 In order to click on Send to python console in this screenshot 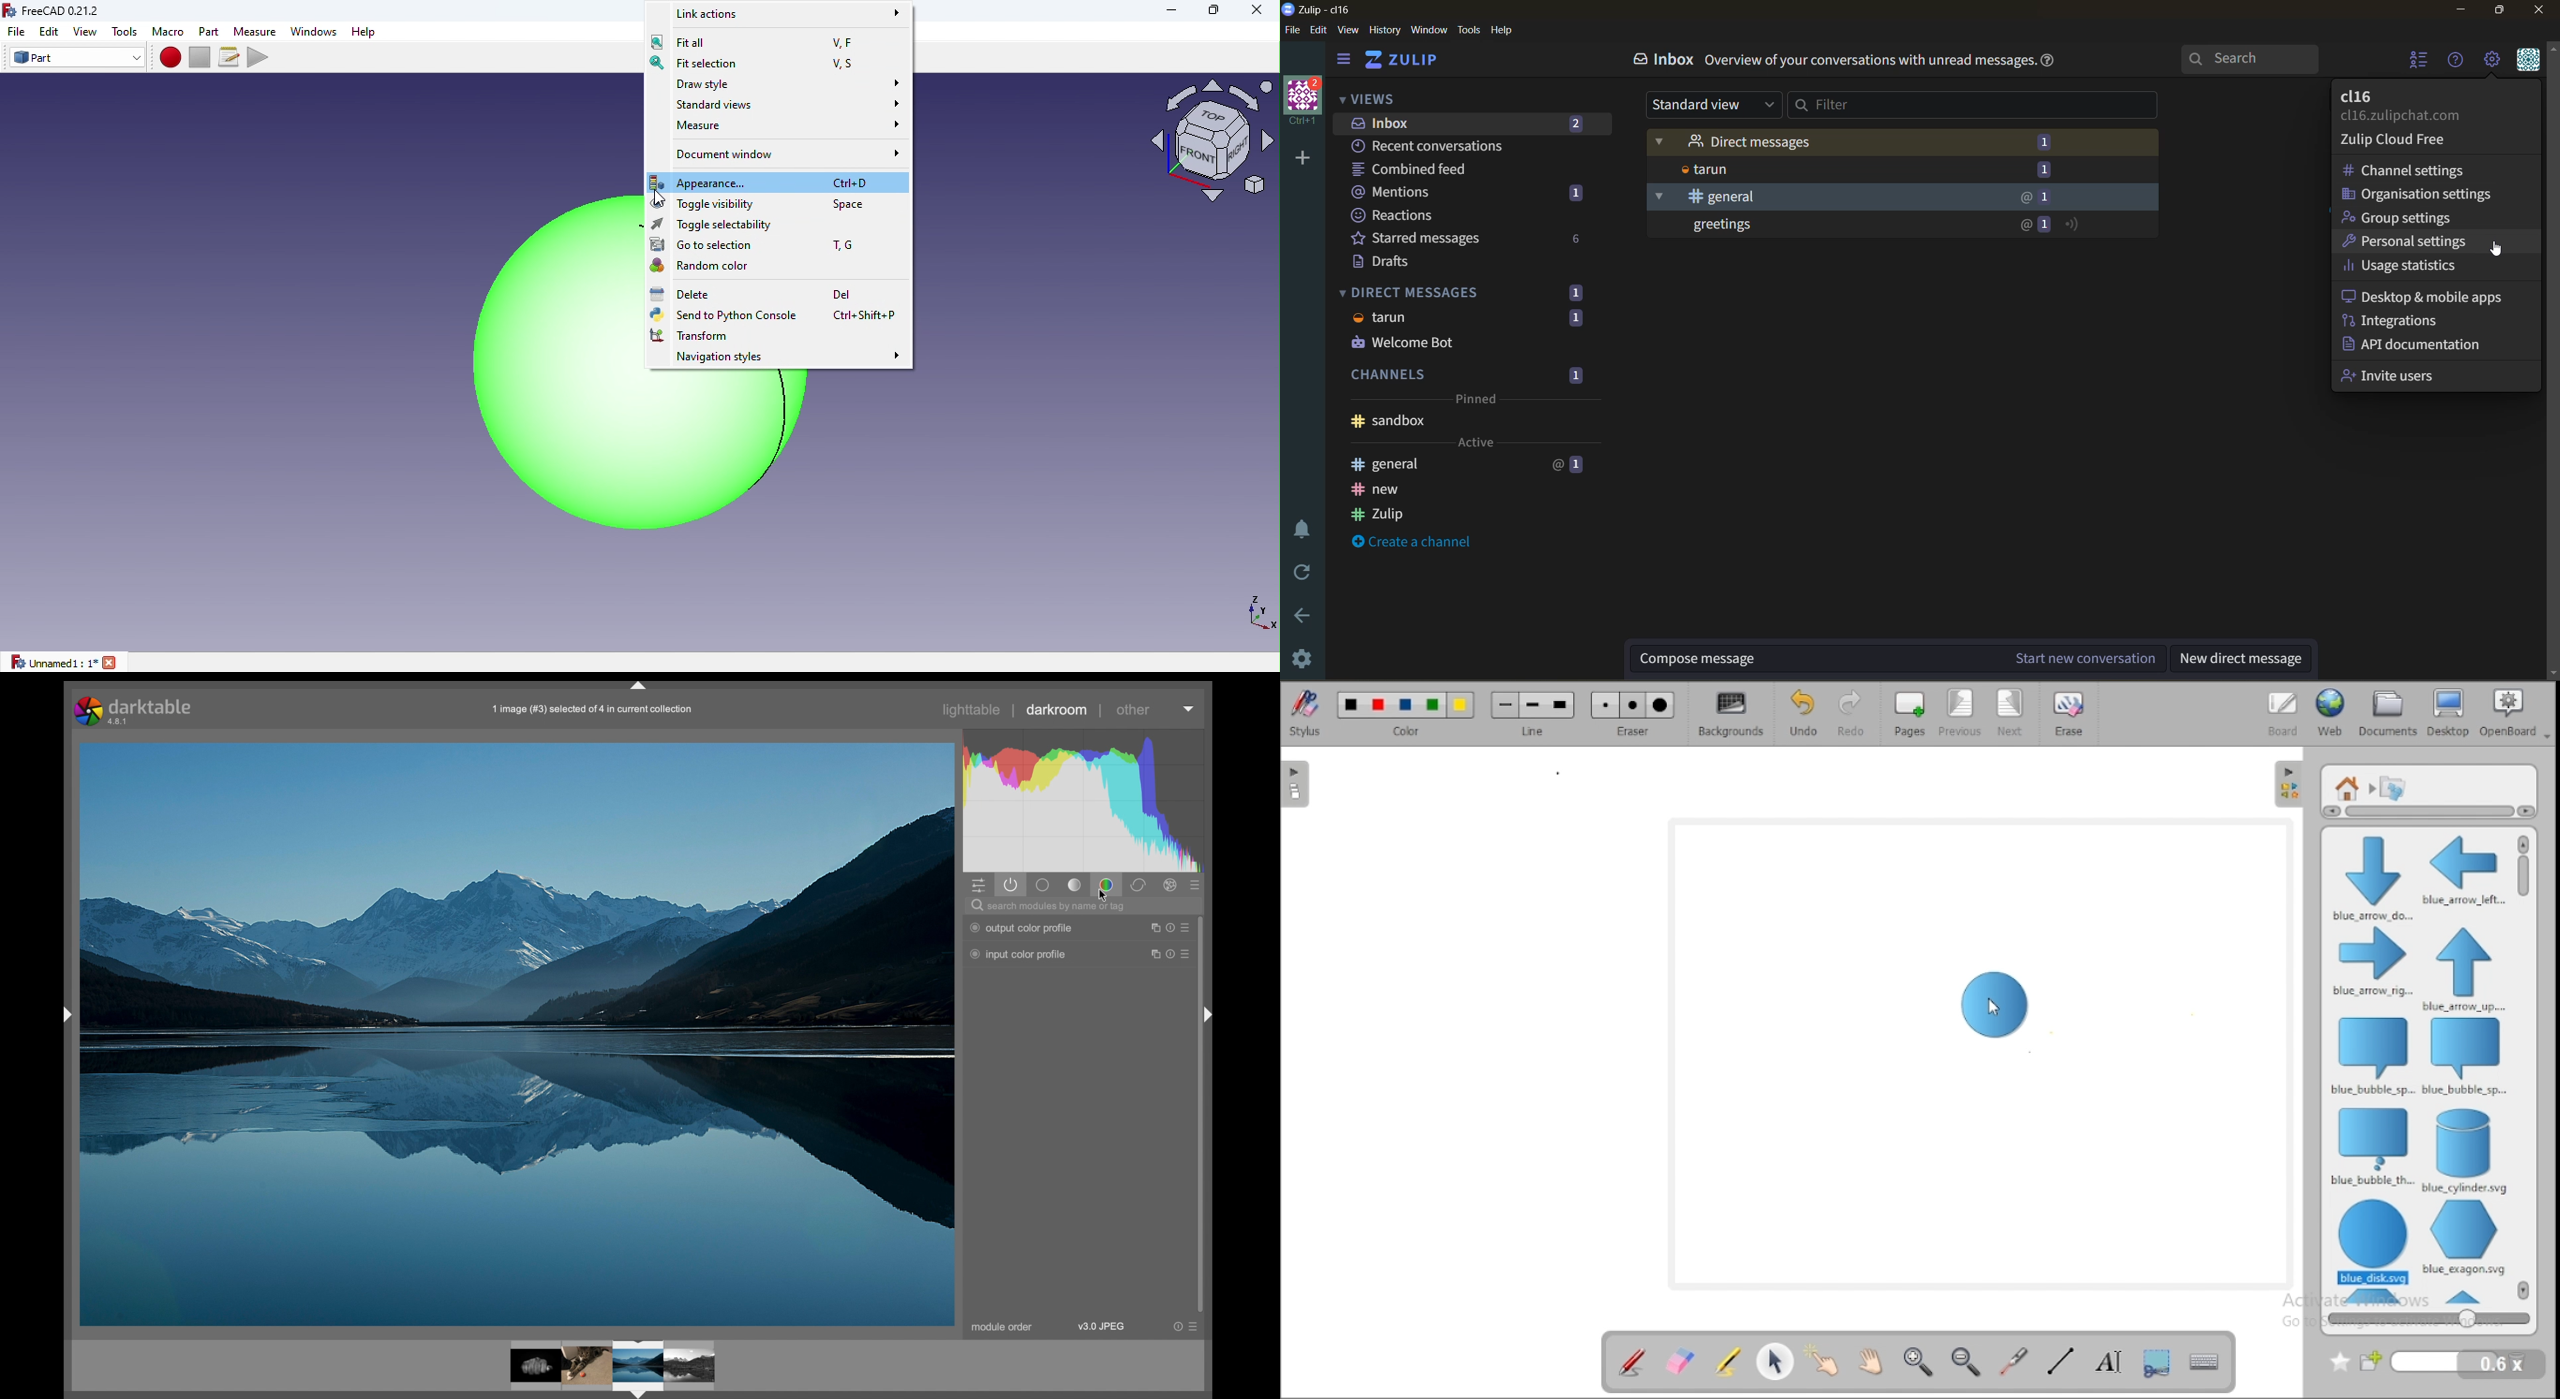, I will do `click(779, 316)`.